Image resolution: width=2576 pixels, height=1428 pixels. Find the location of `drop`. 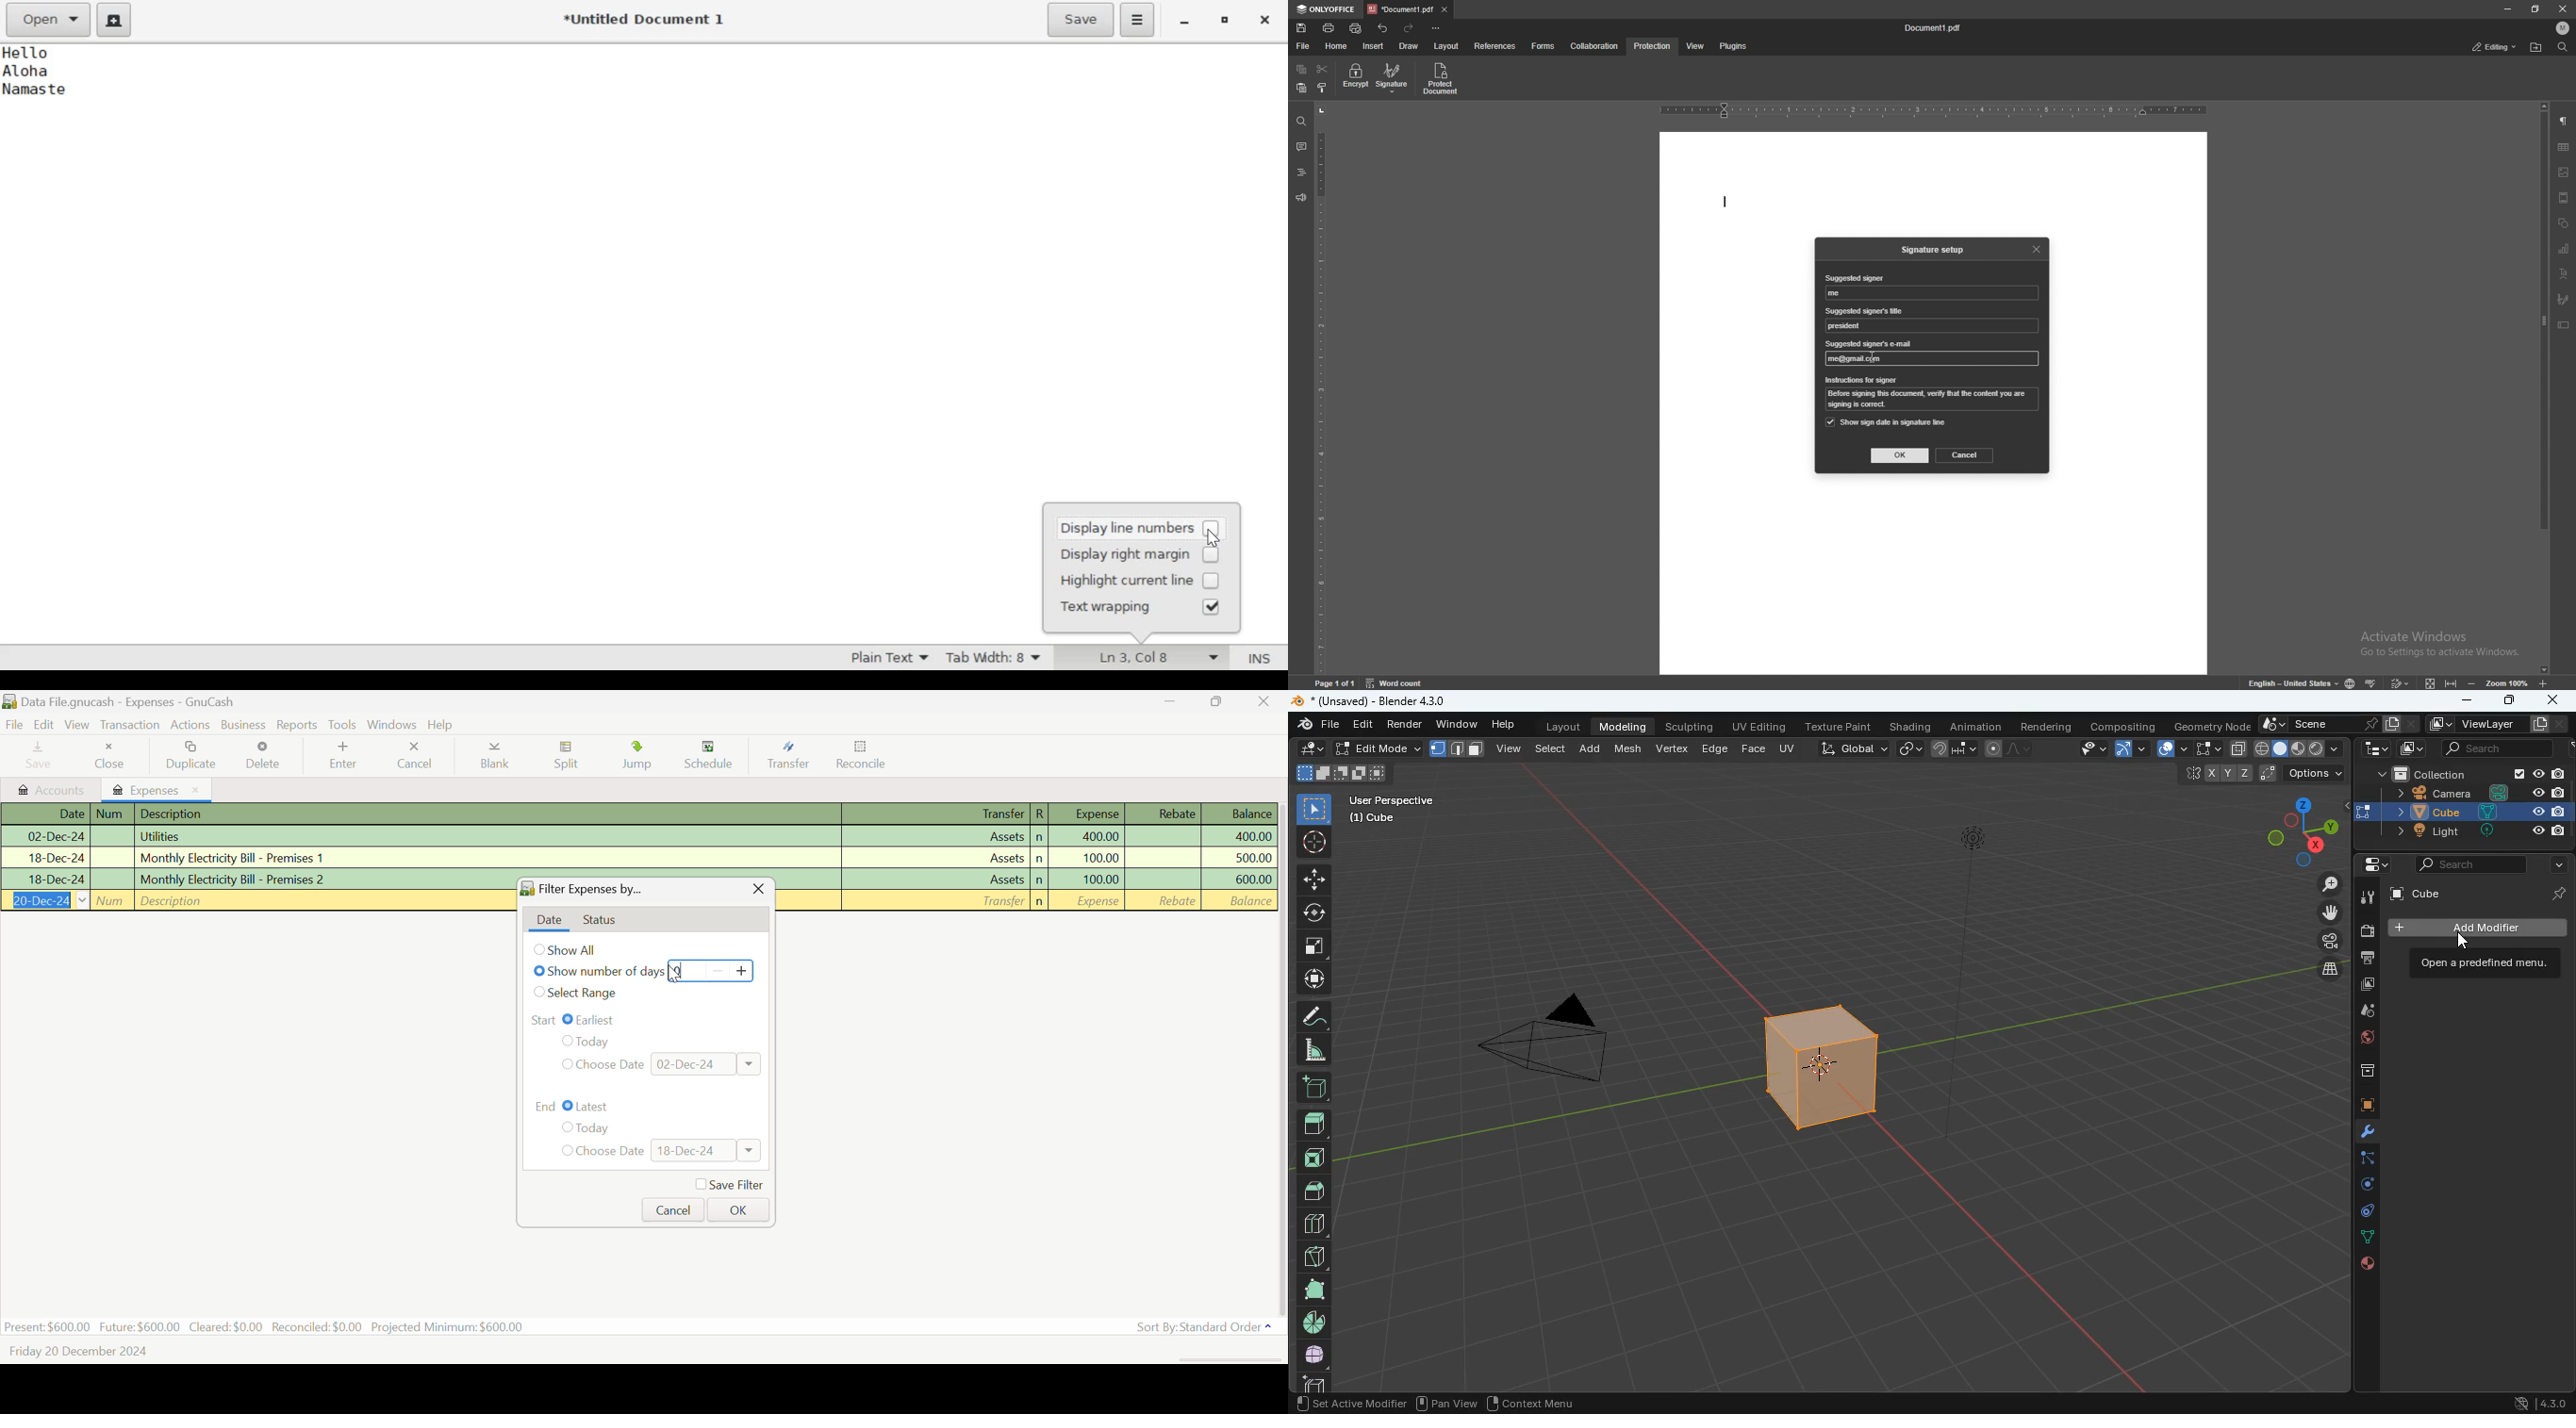

drop is located at coordinates (2359, 1012).